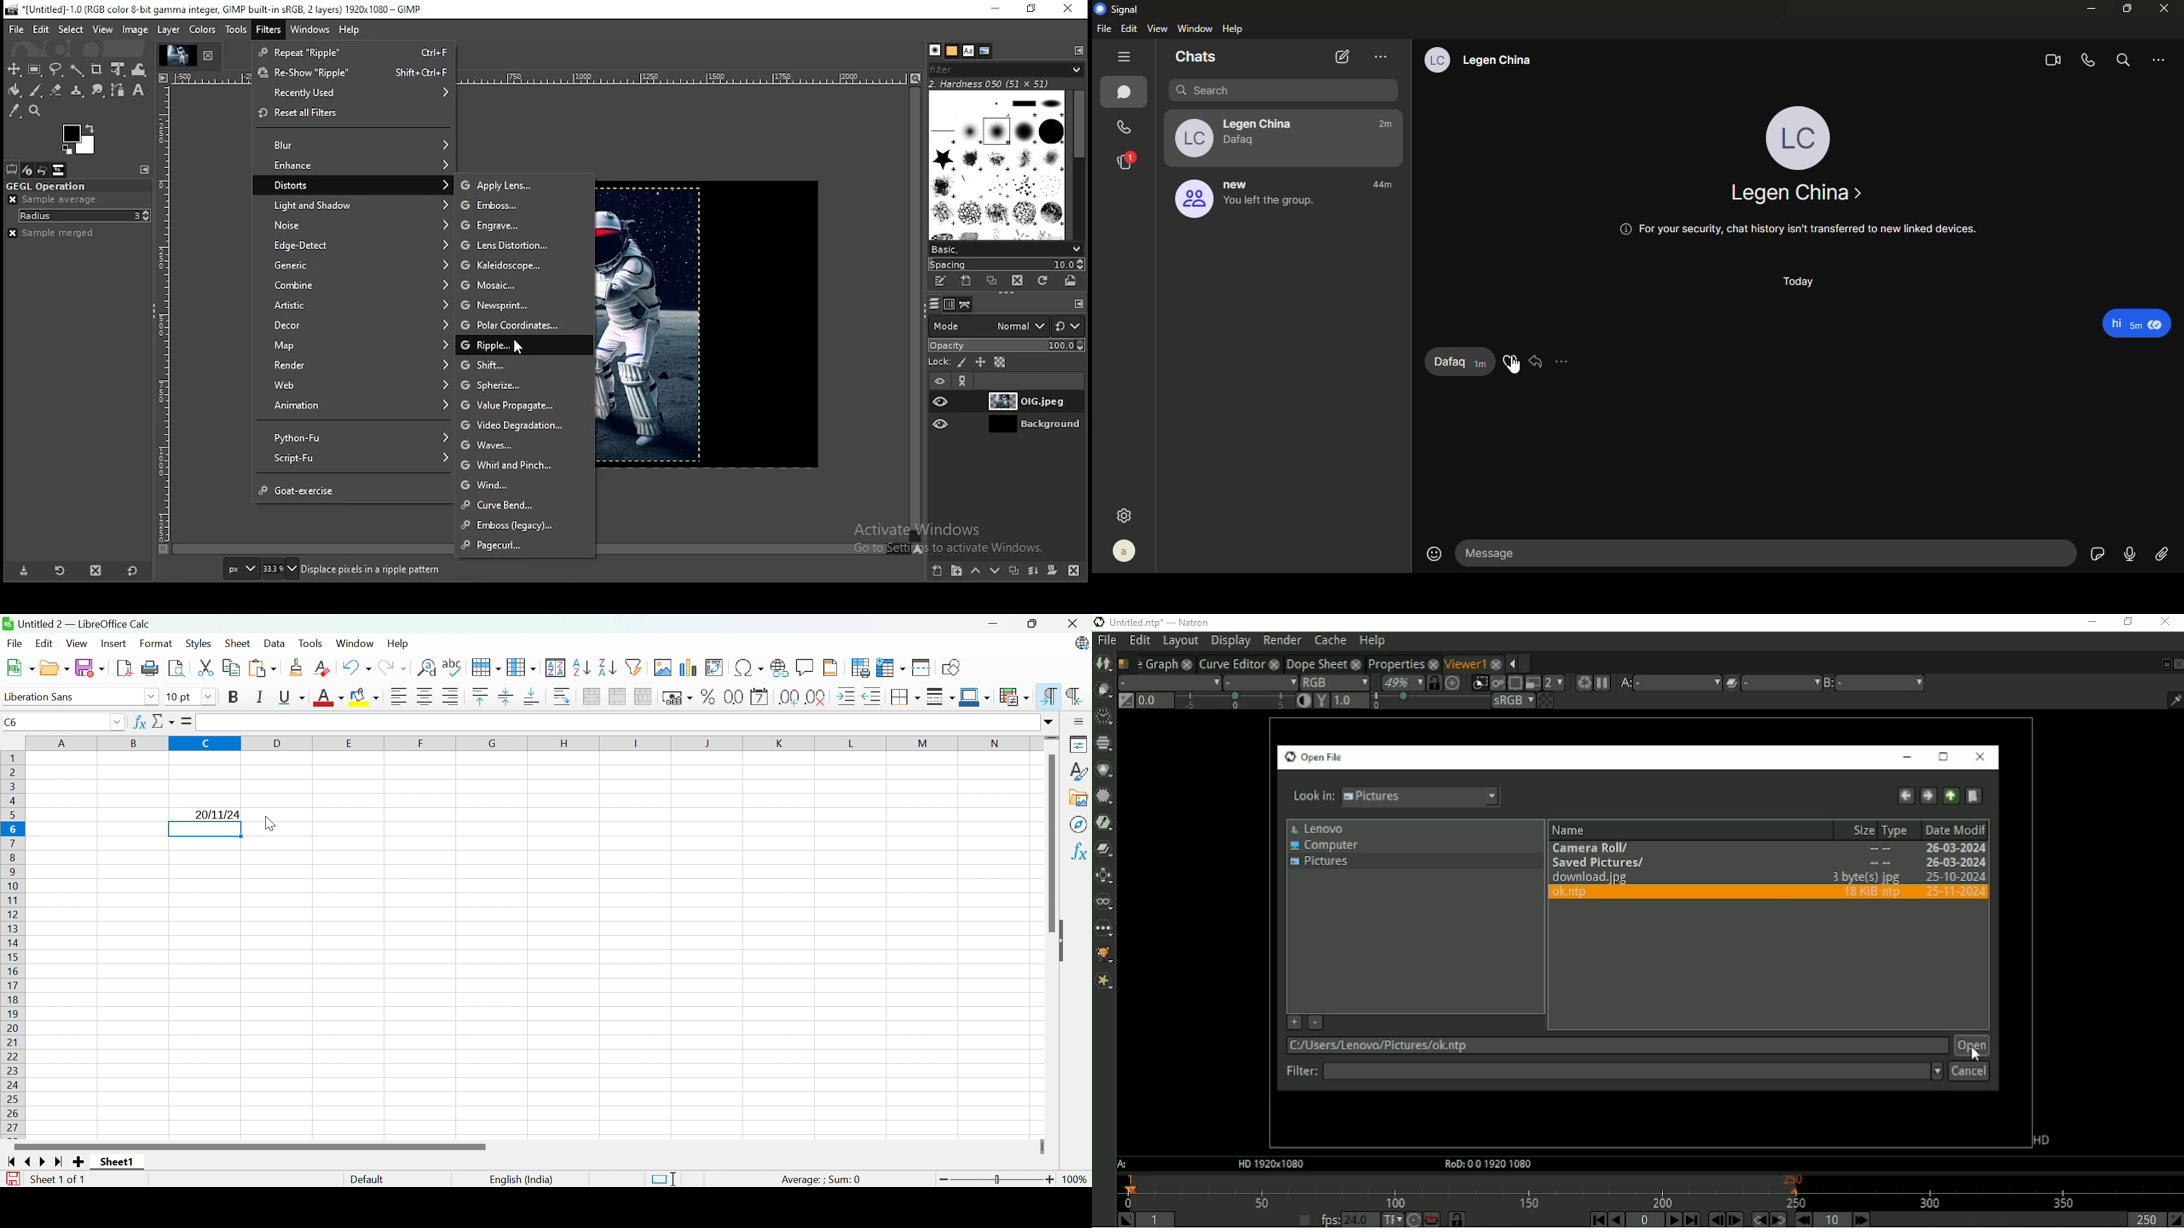  What do you see at coordinates (2138, 323) in the screenshot?
I see `message- Hi 5m` at bounding box center [2138, 323].